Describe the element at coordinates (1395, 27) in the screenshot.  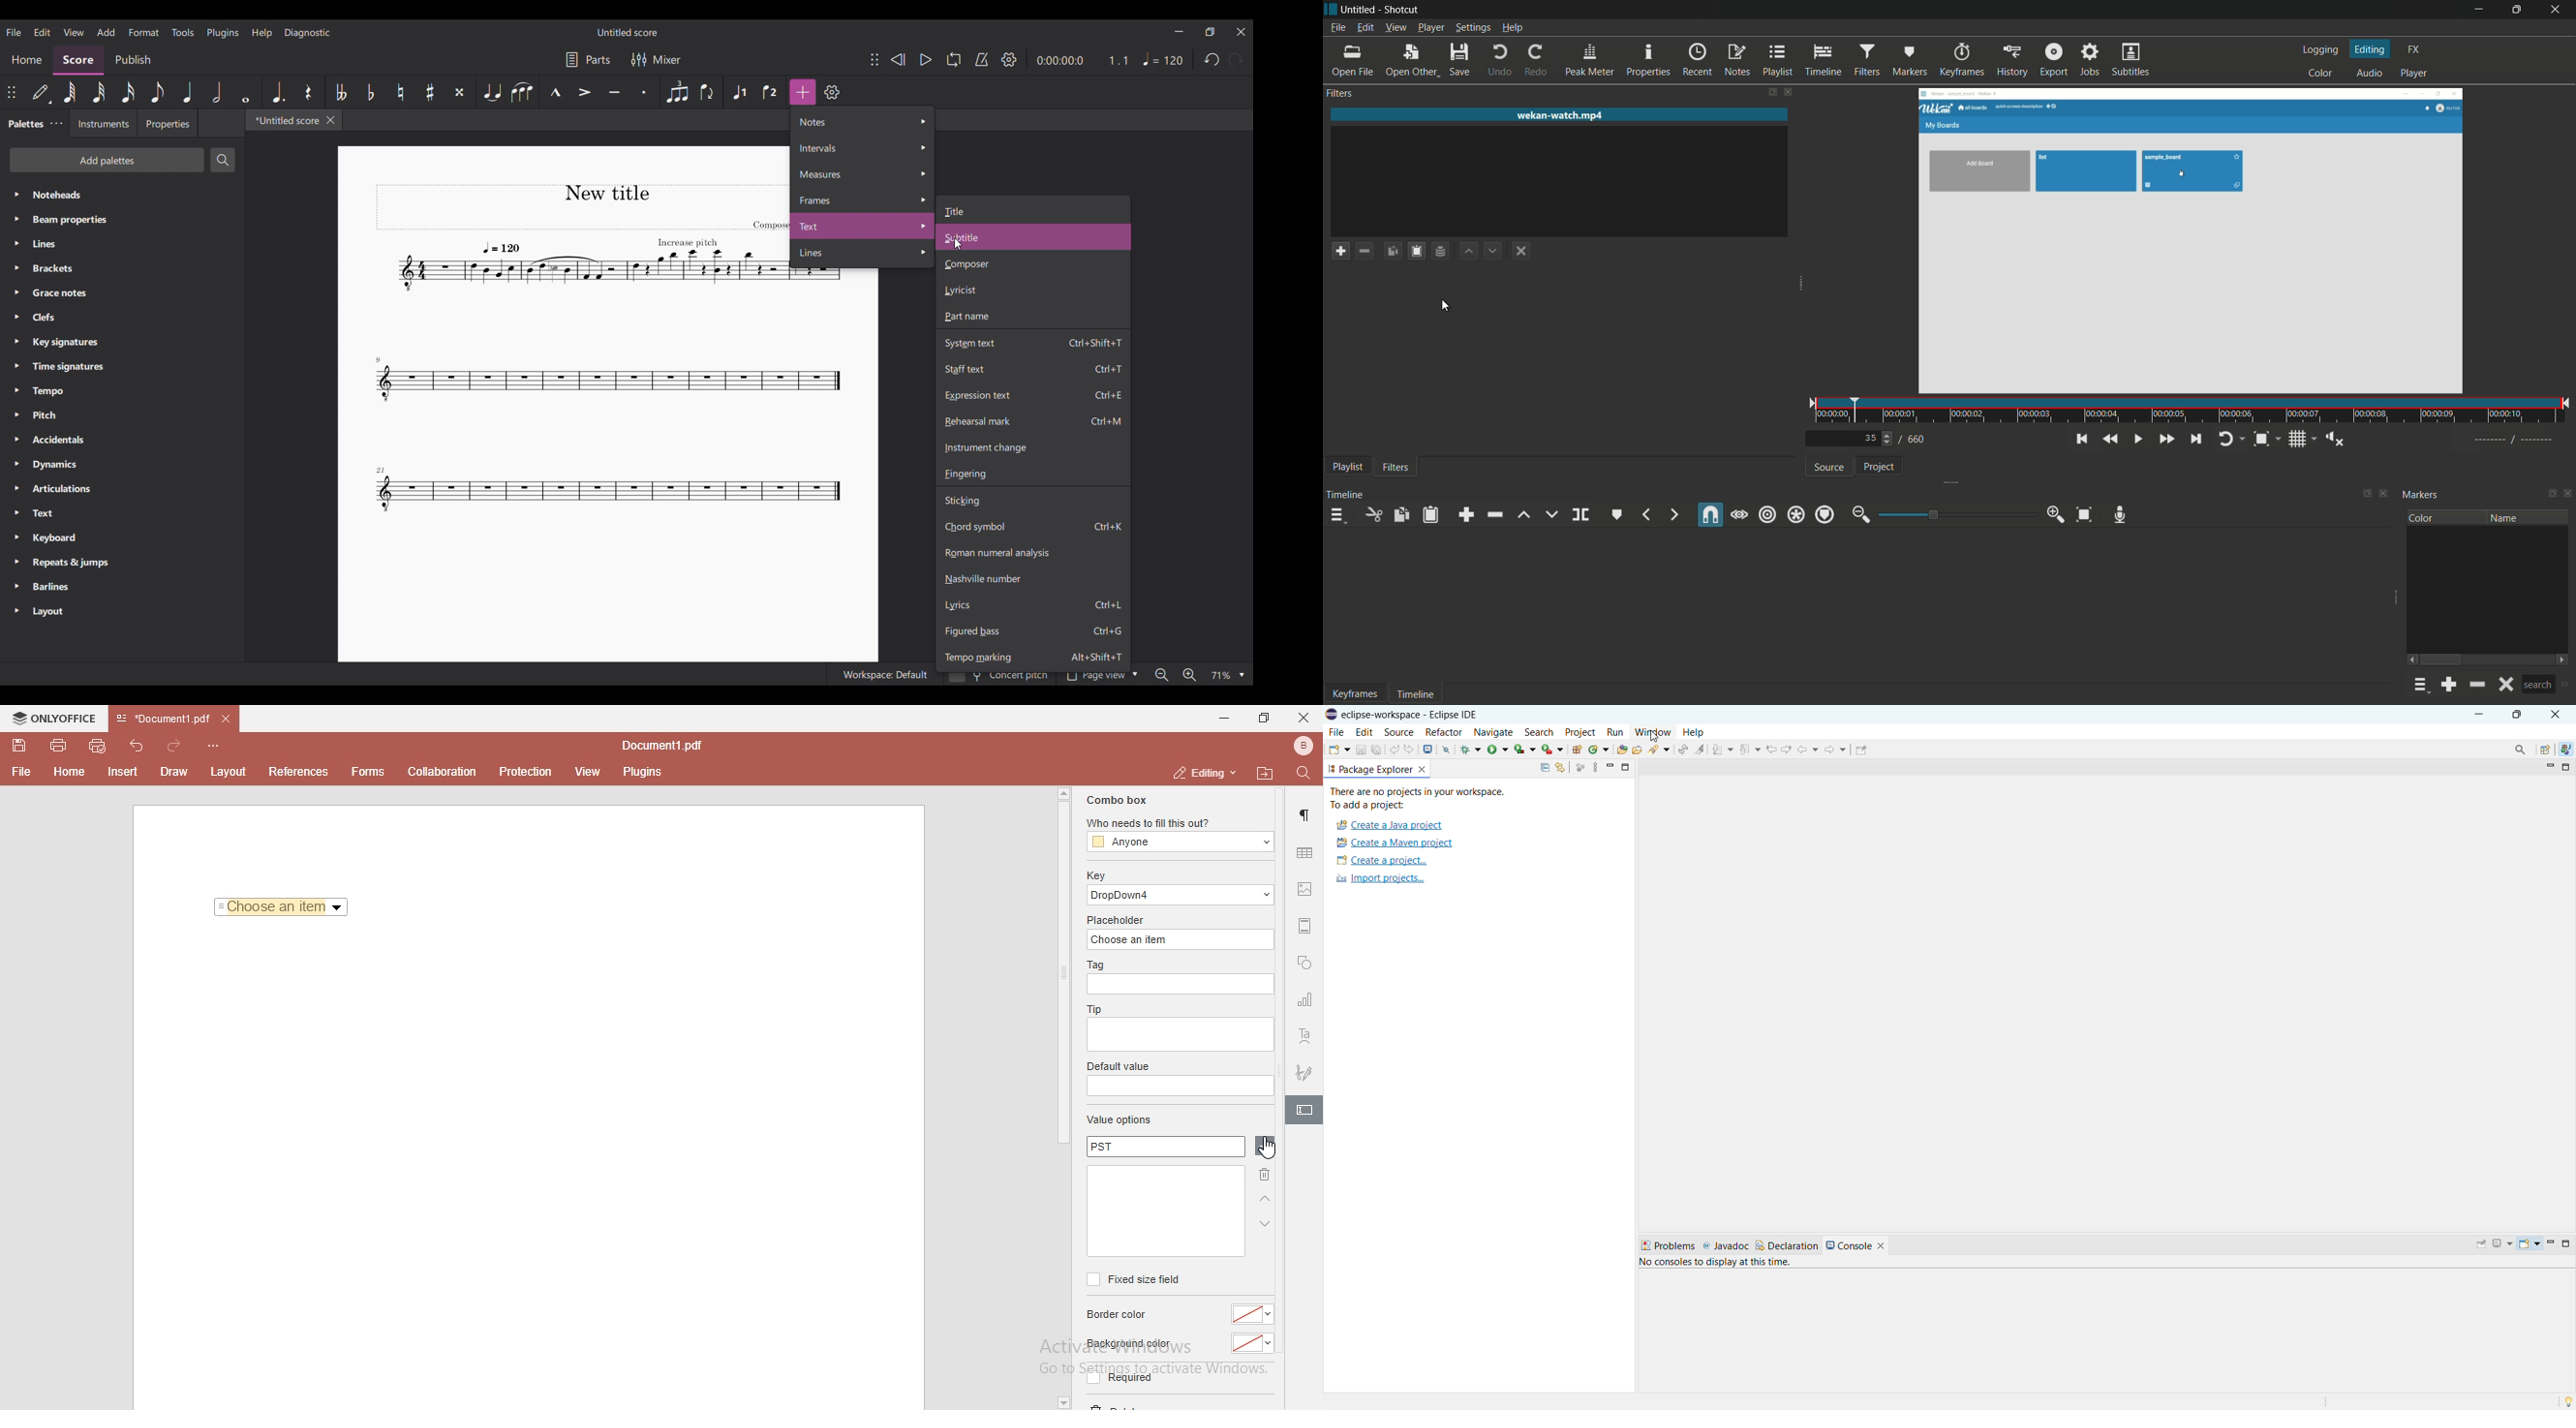
I see `view menu` at that location.